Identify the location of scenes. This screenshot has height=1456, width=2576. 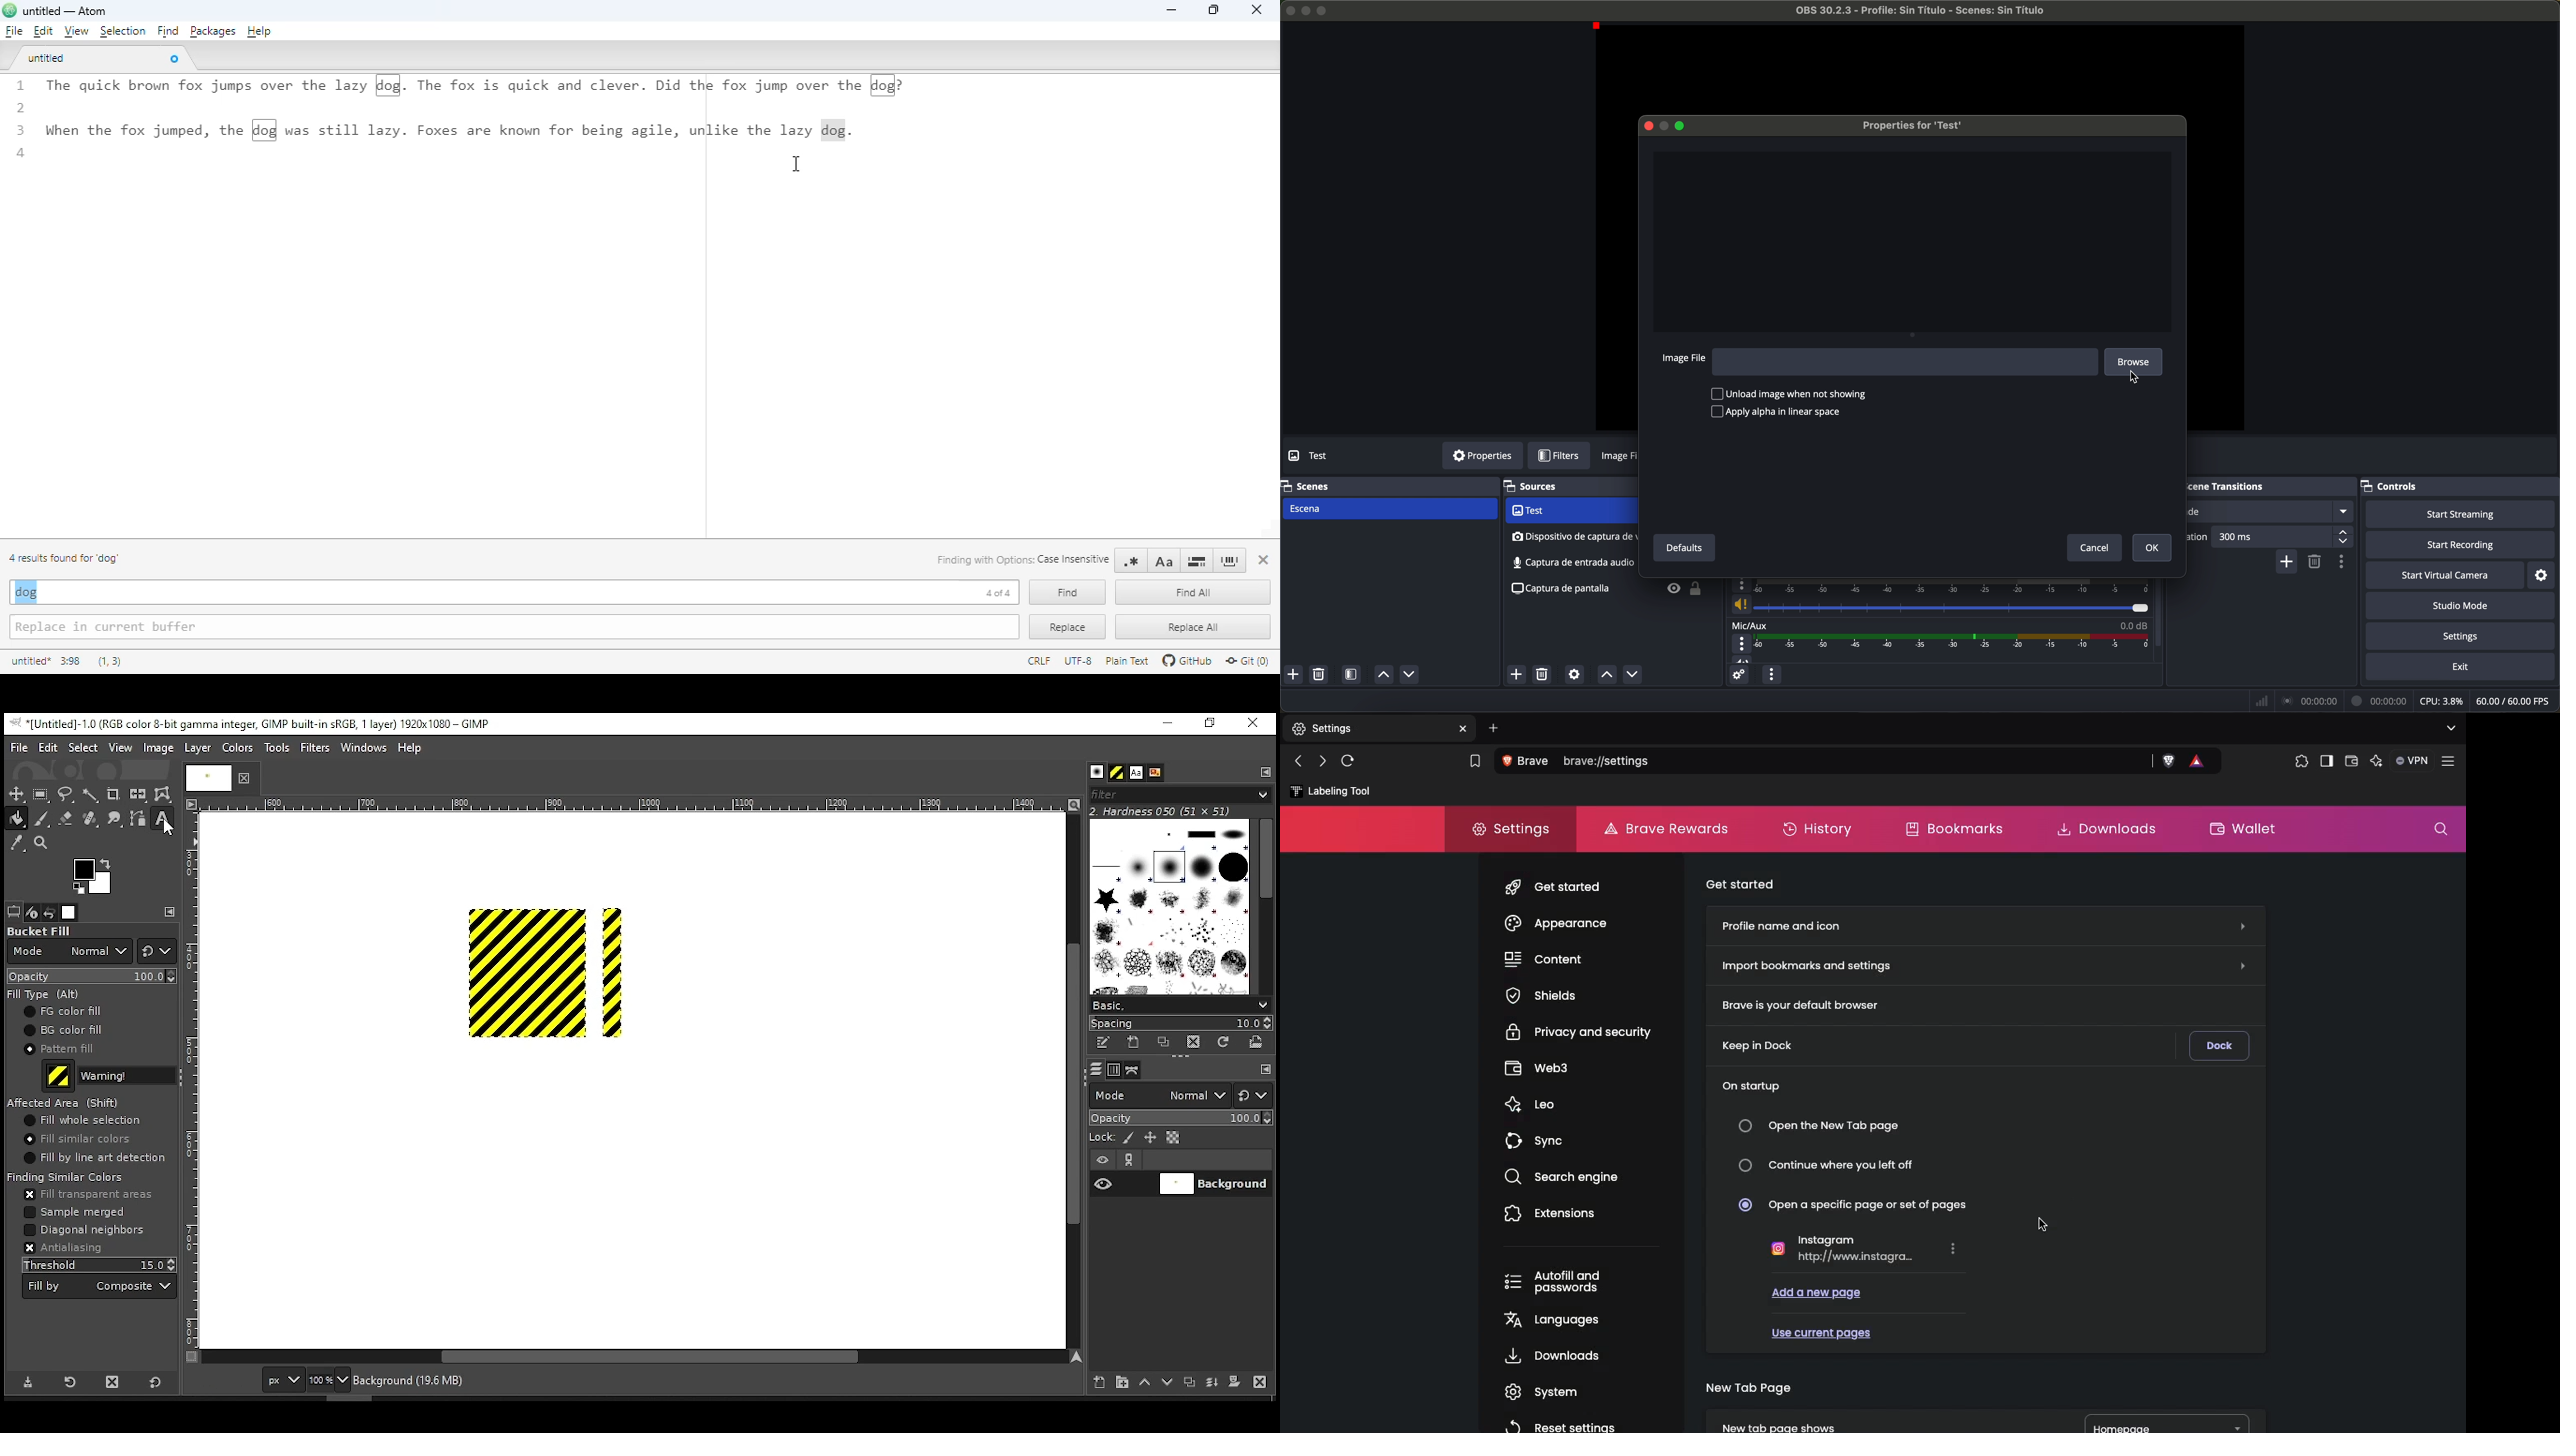
(1307, 485).